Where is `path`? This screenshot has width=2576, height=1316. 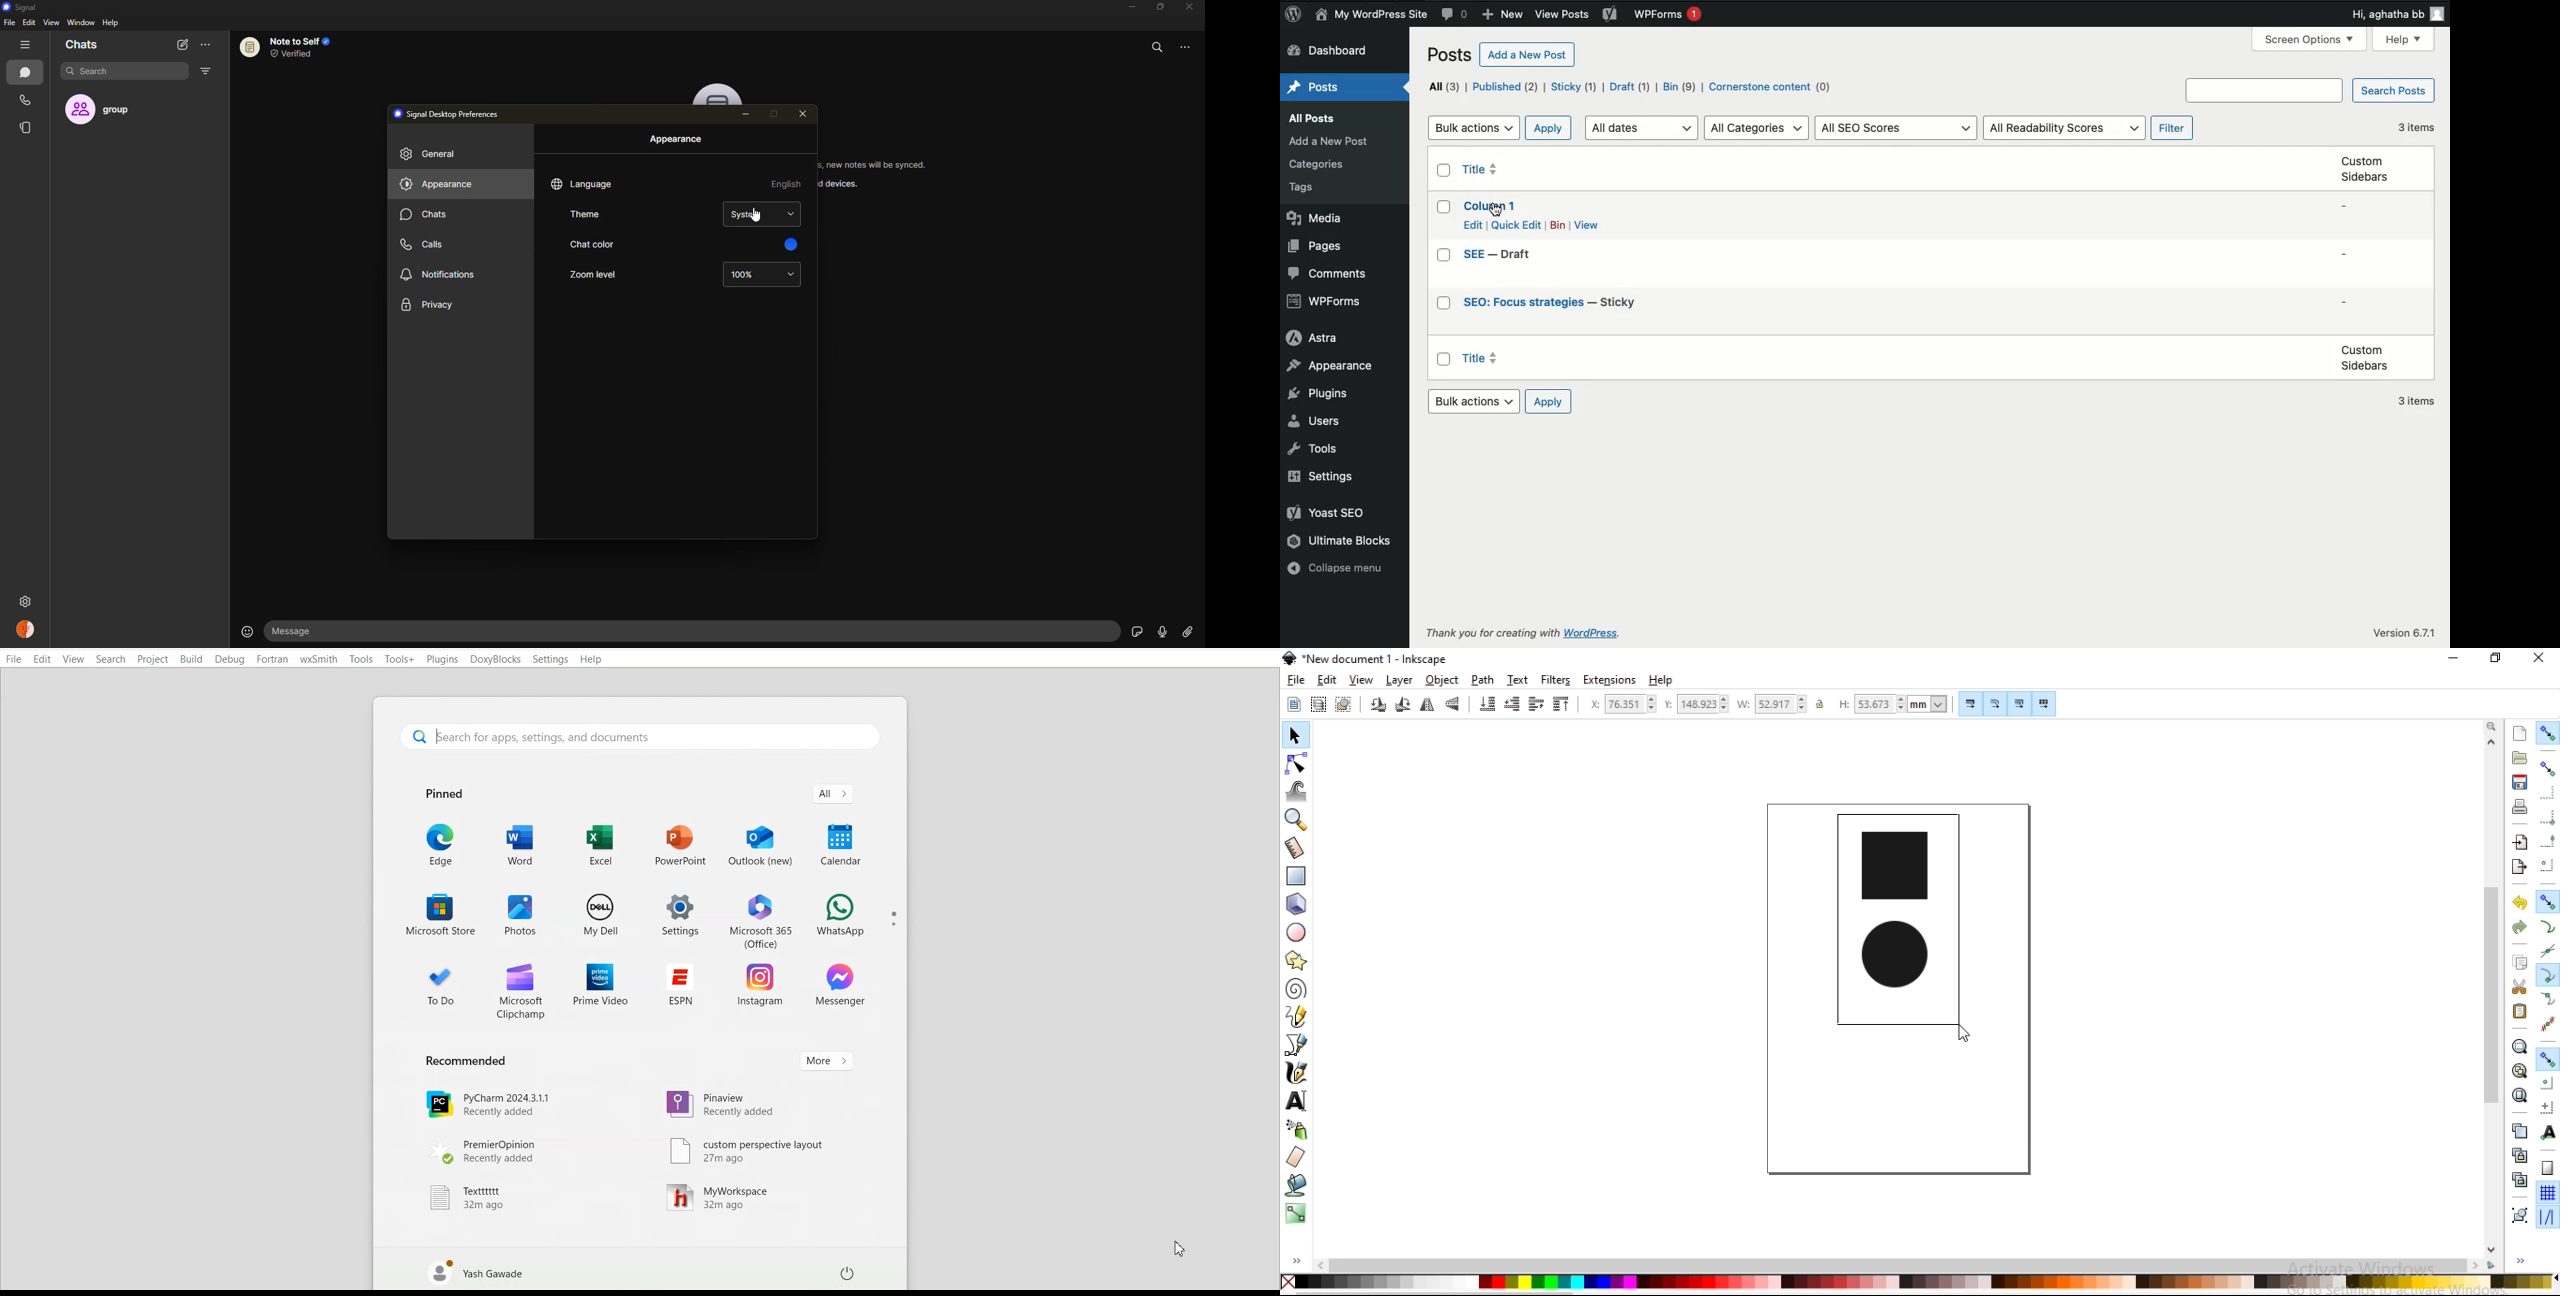 path is located at coordinates (1483, 679).